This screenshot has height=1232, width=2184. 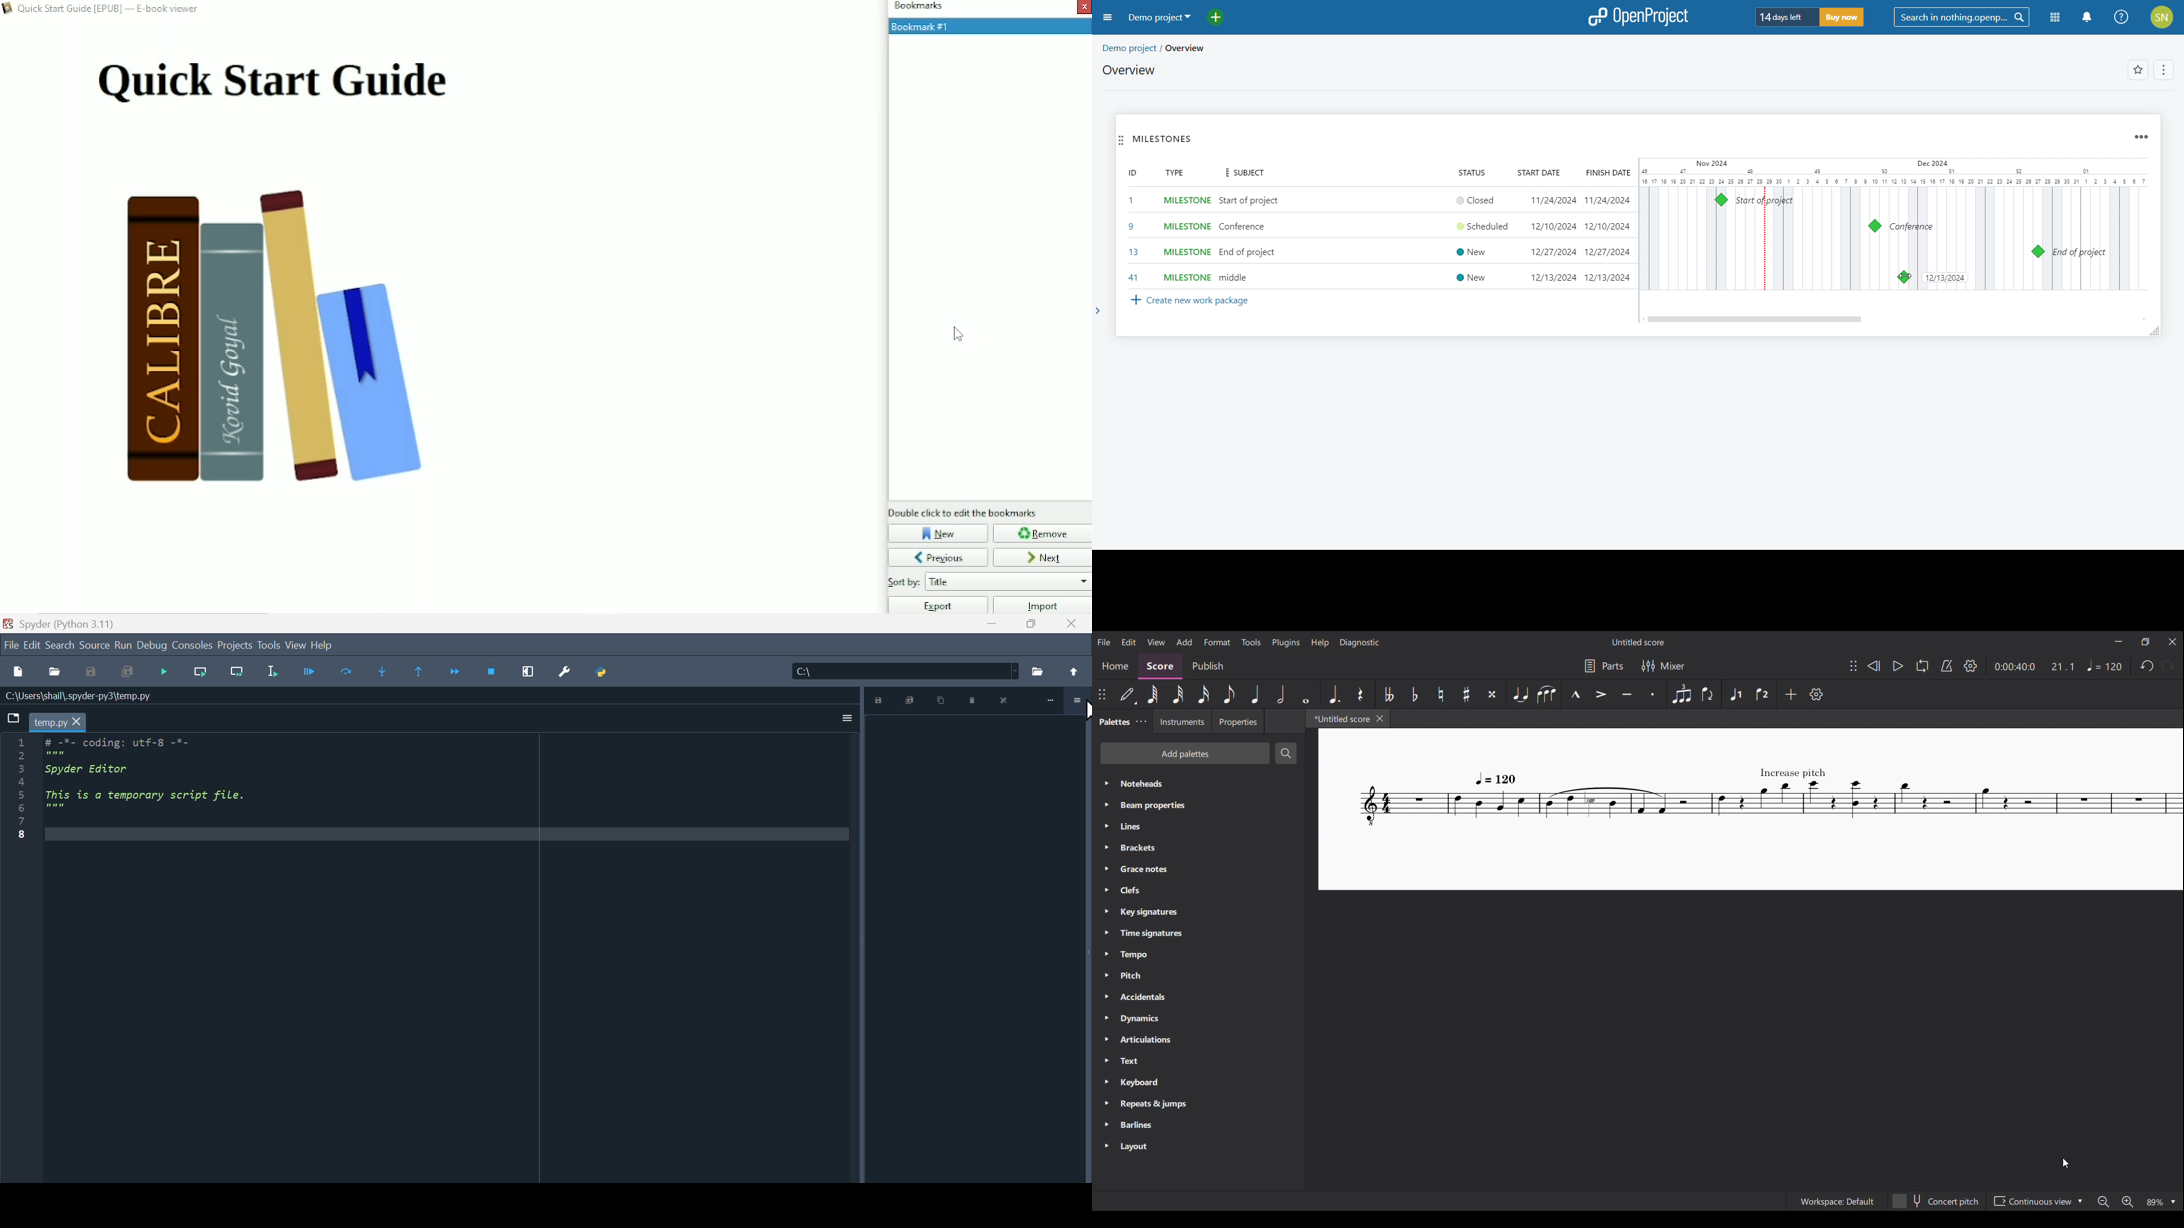 I want to click on Tenuto, so click(x=1628, y=694).